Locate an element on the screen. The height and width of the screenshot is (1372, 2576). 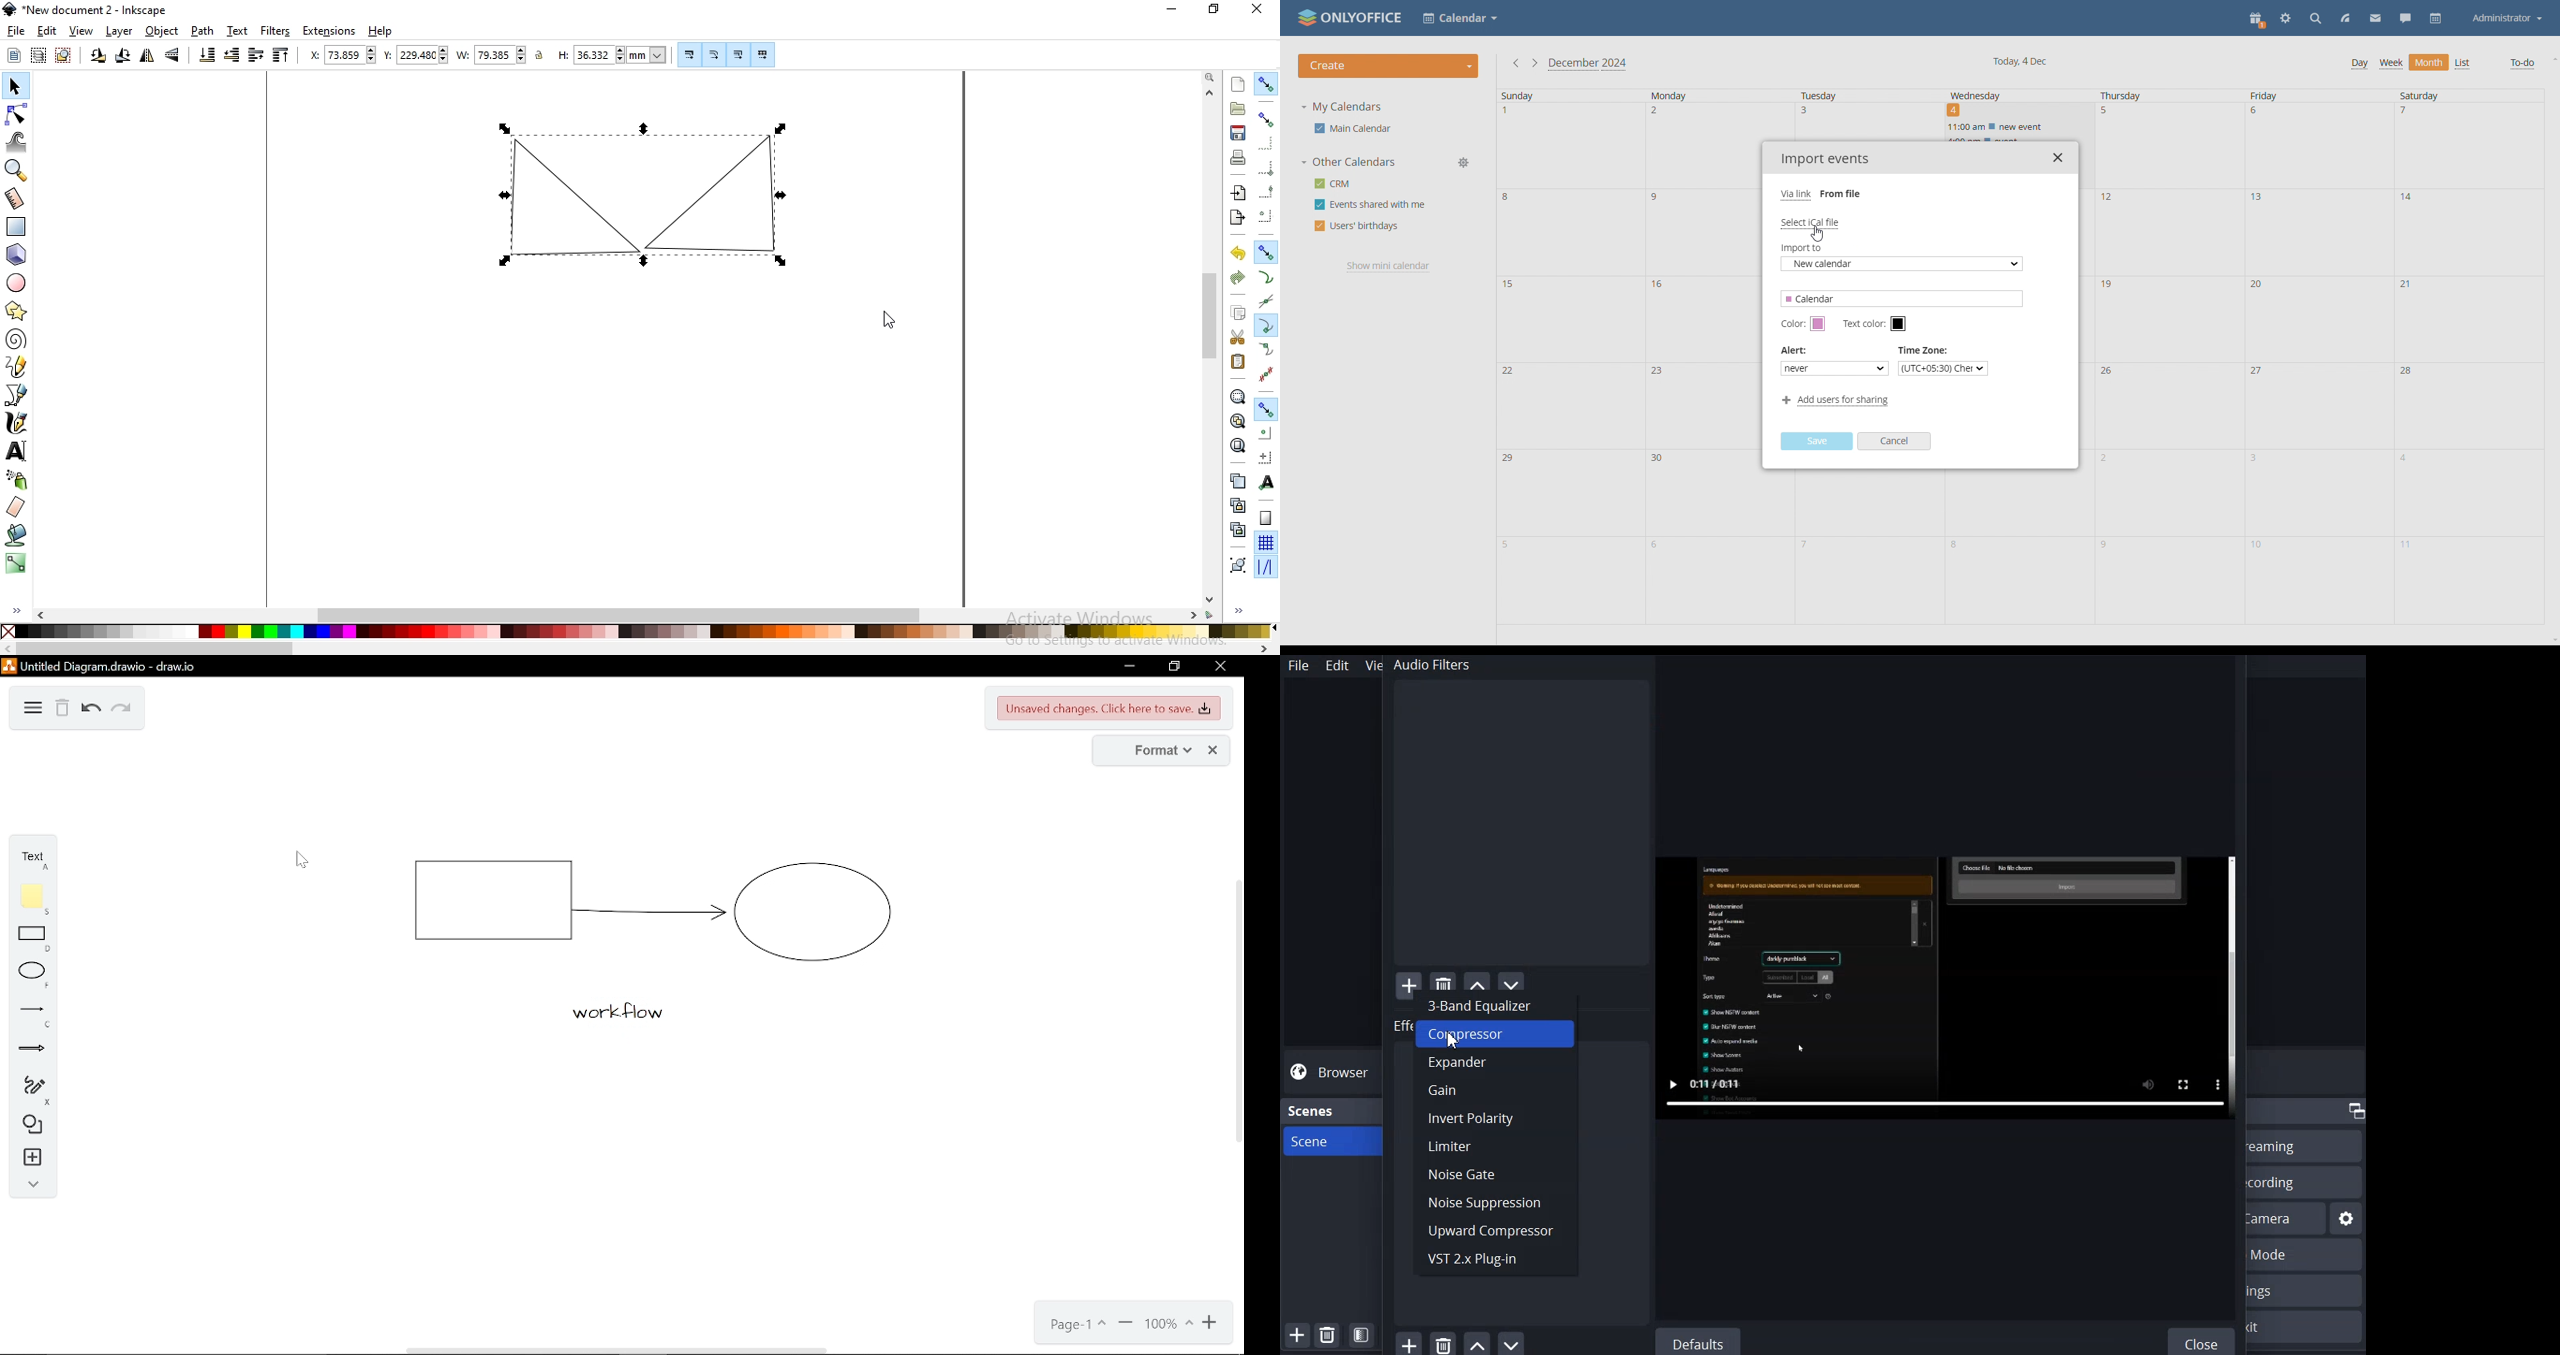
object image is located at coordinates (654, 195).